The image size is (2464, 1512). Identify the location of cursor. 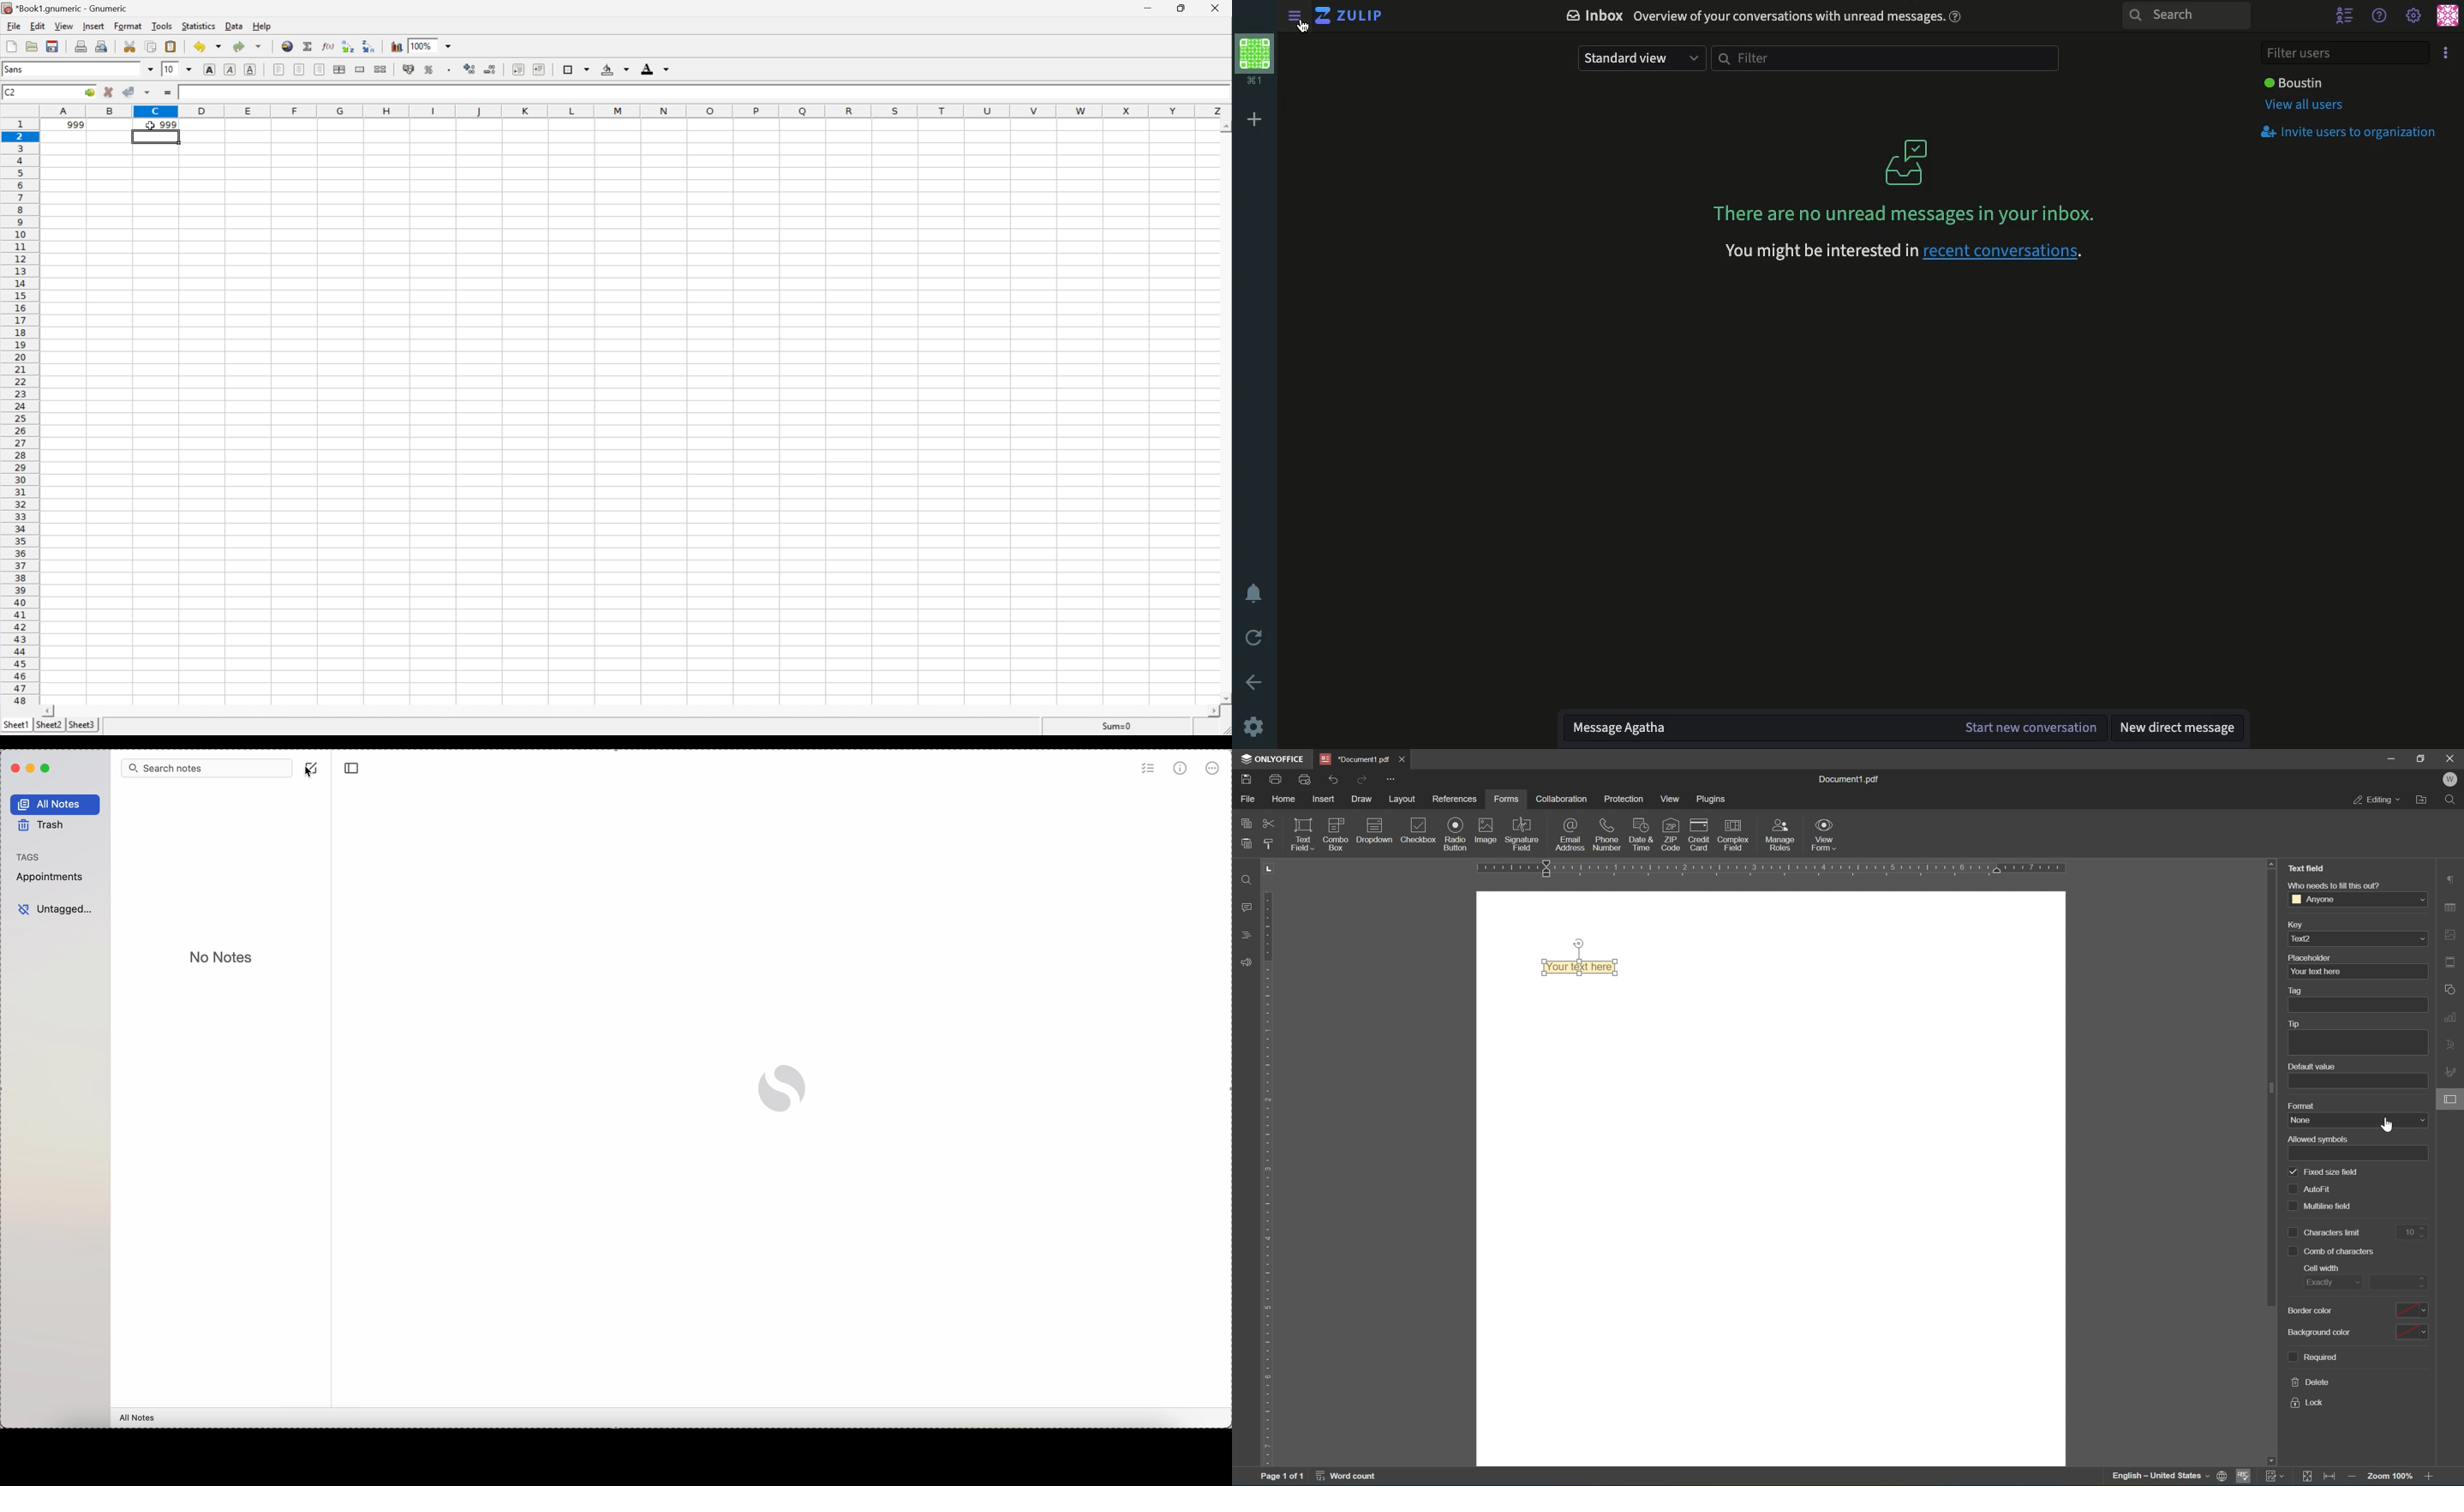
(146, 126).